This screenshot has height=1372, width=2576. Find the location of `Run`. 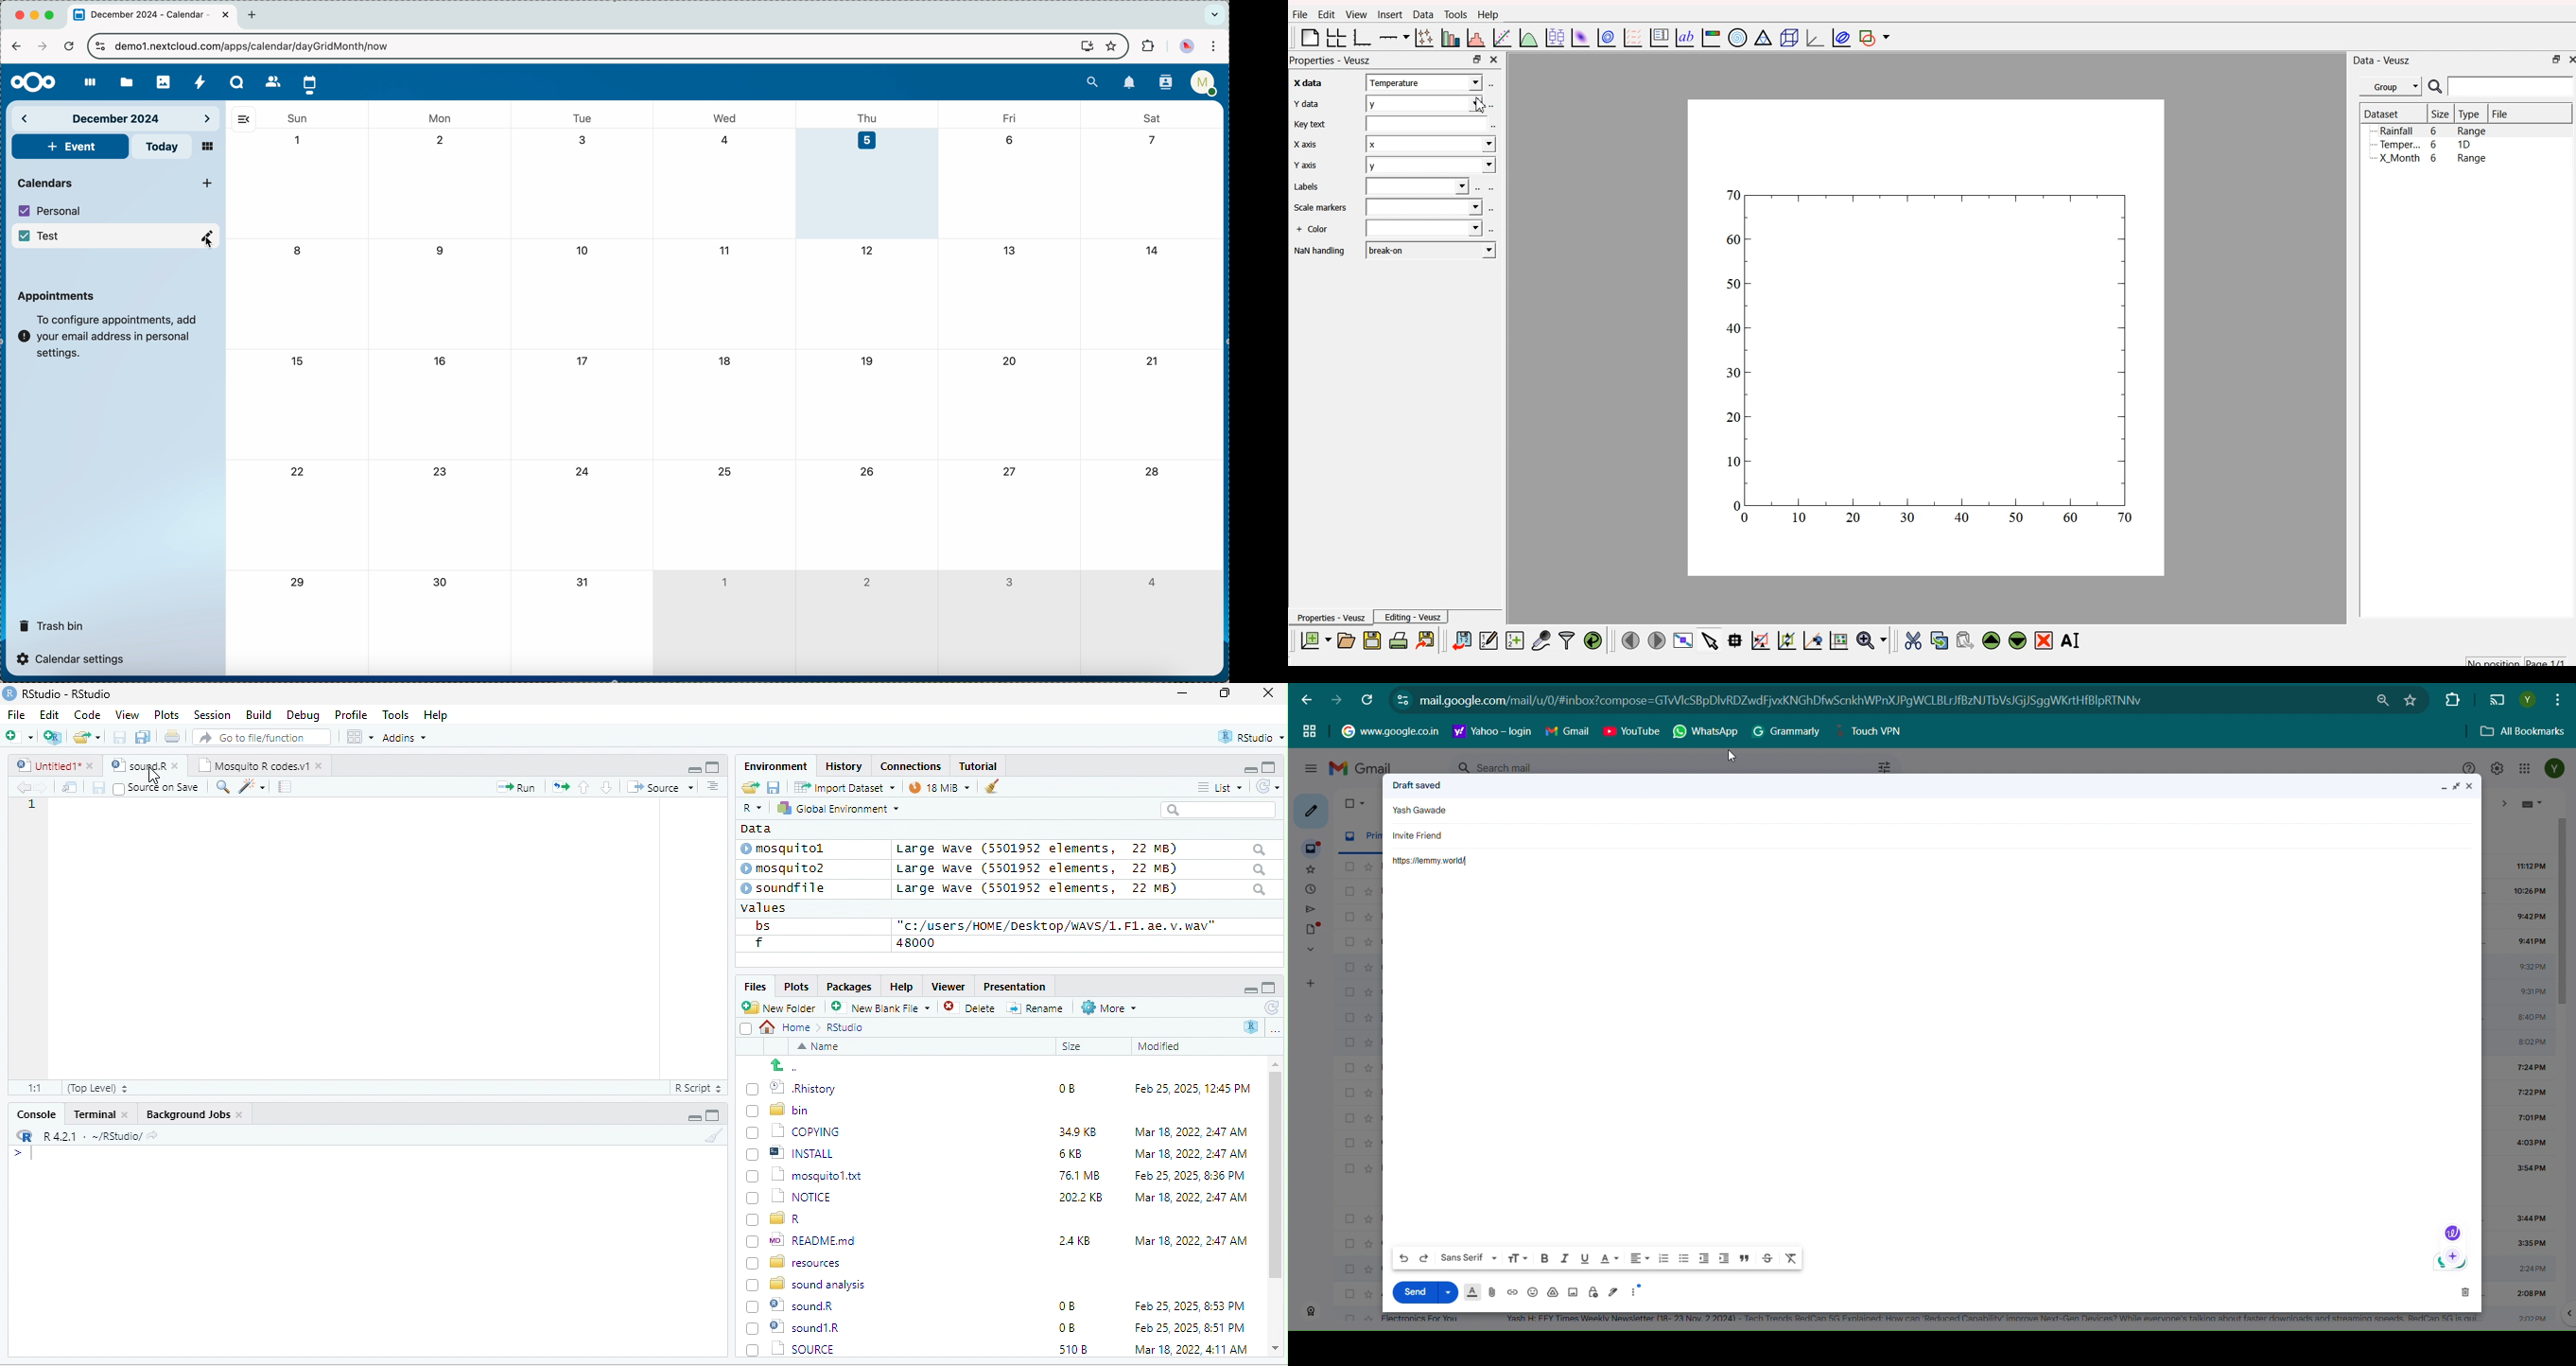

Run is located at coordinates (513, 787).